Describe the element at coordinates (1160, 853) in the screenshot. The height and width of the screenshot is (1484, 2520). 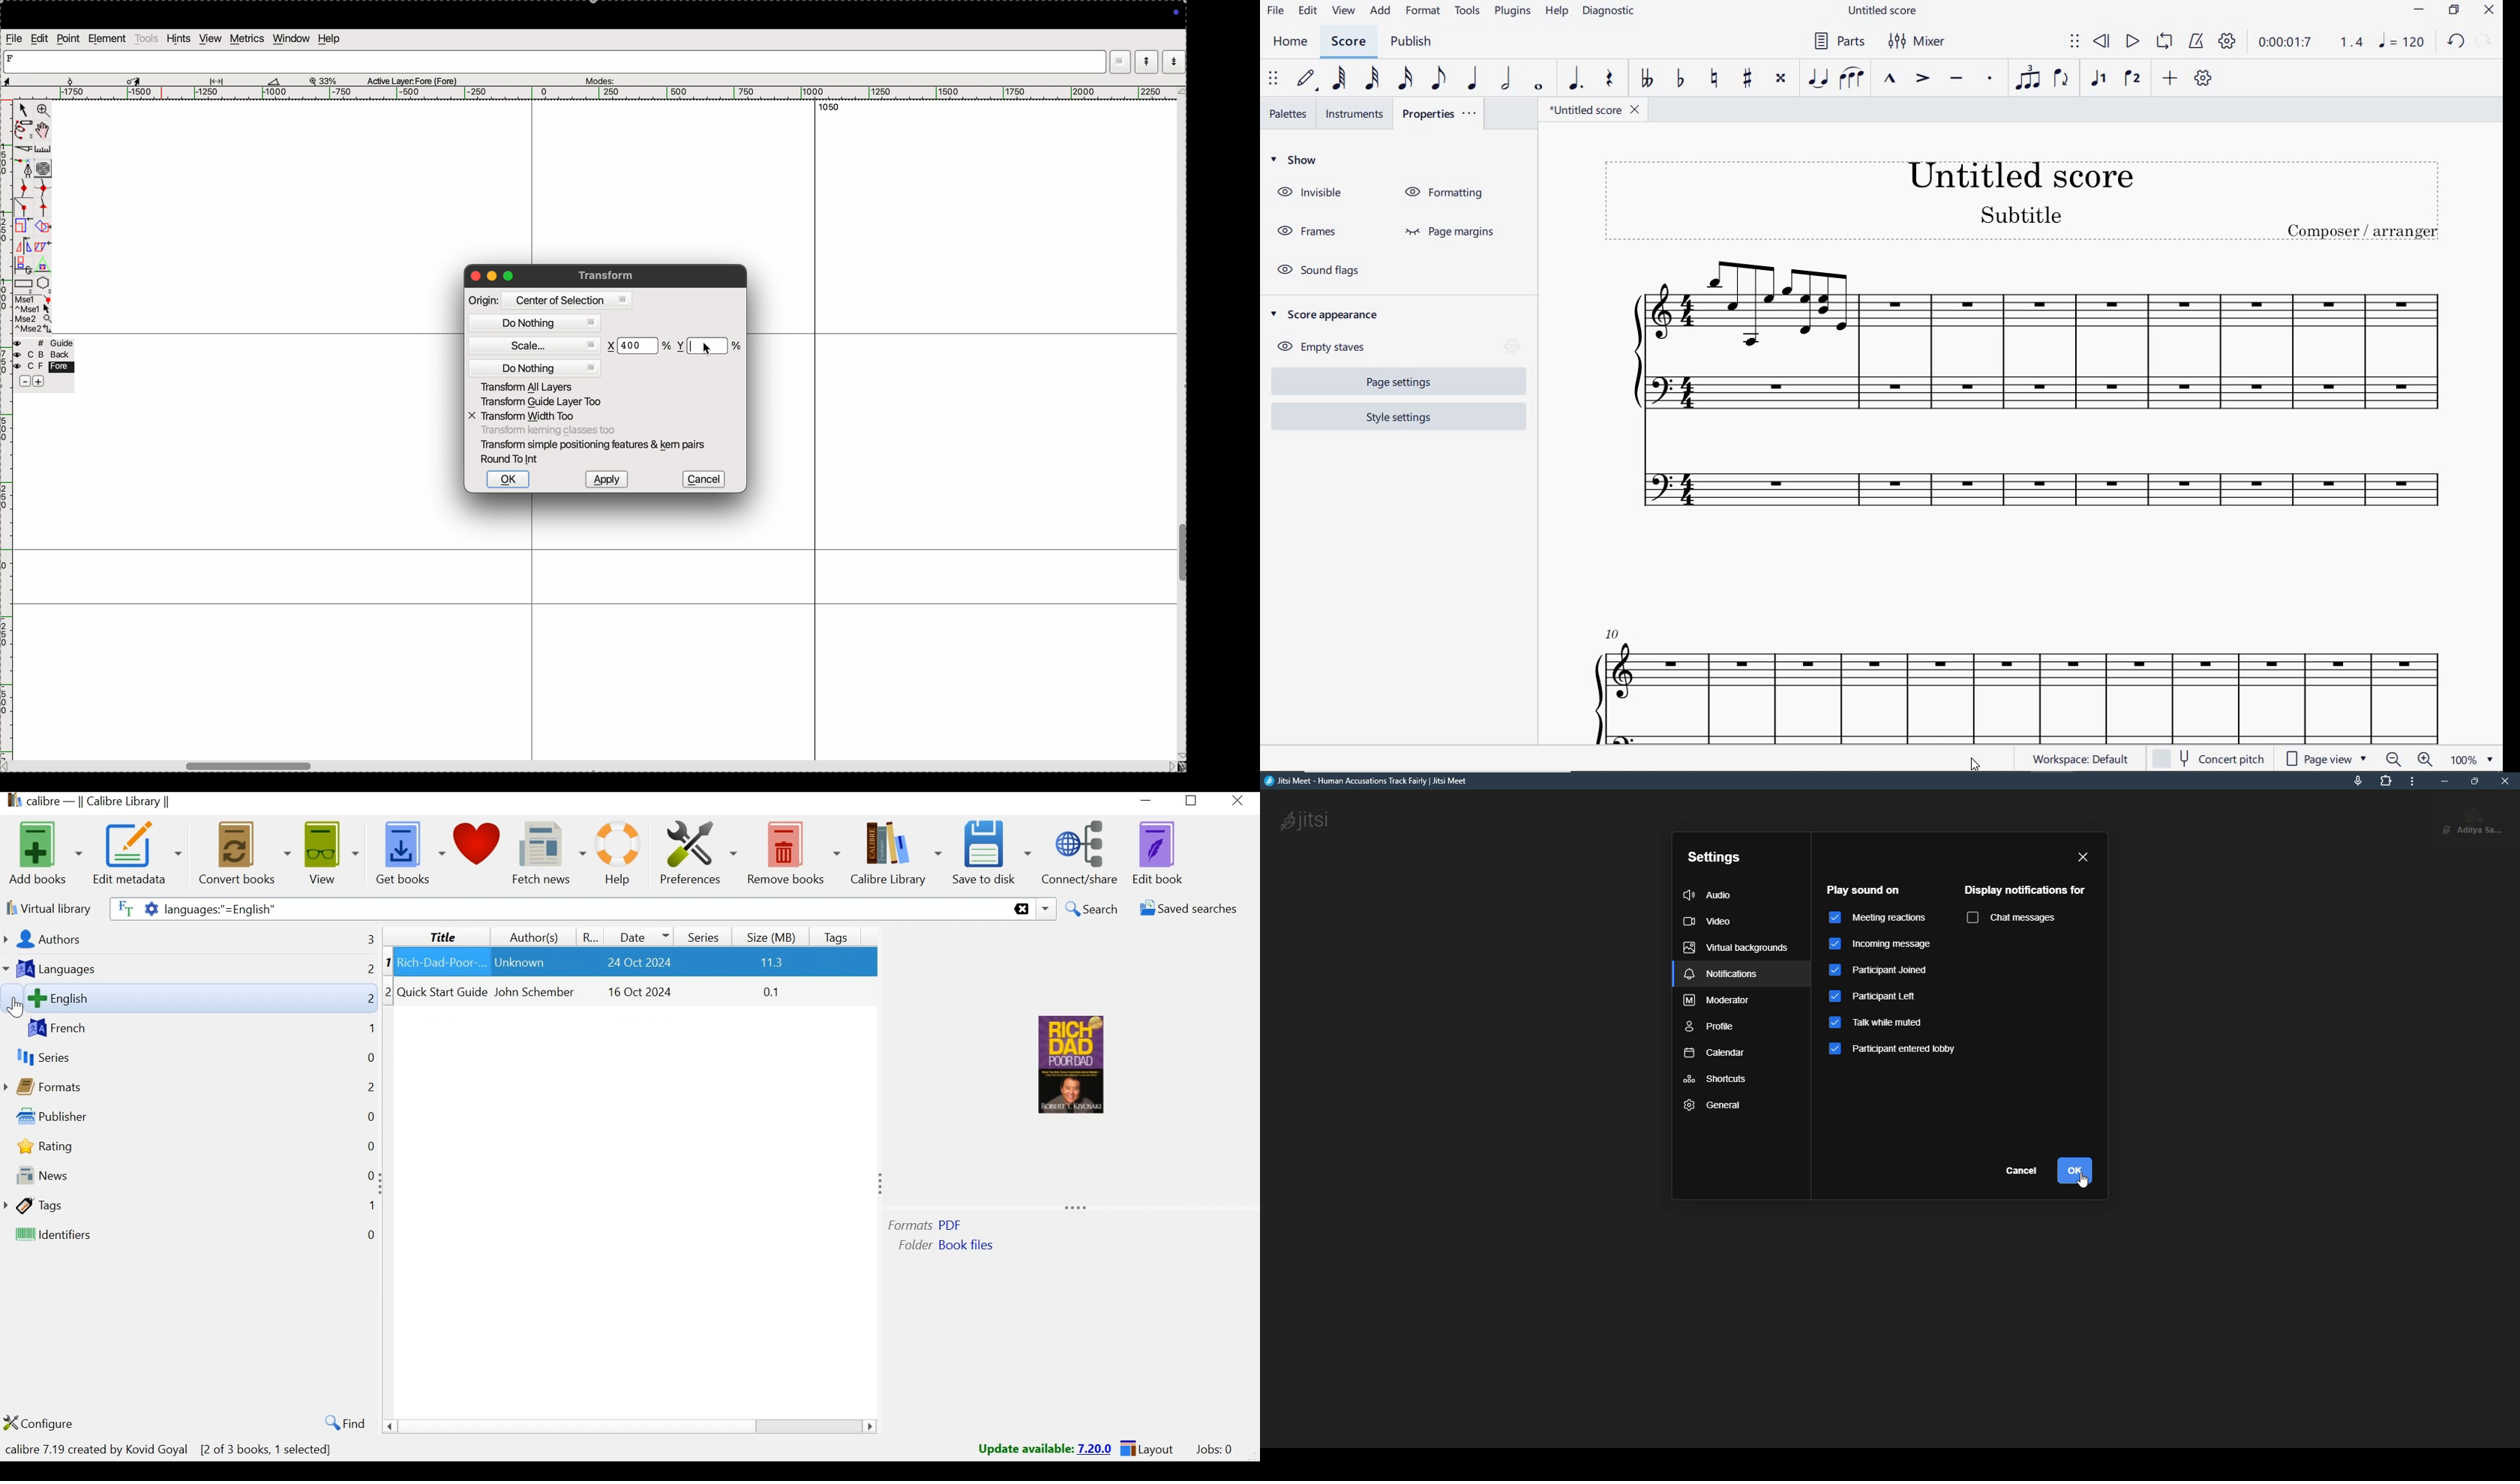
I see `Edit book` at that location.